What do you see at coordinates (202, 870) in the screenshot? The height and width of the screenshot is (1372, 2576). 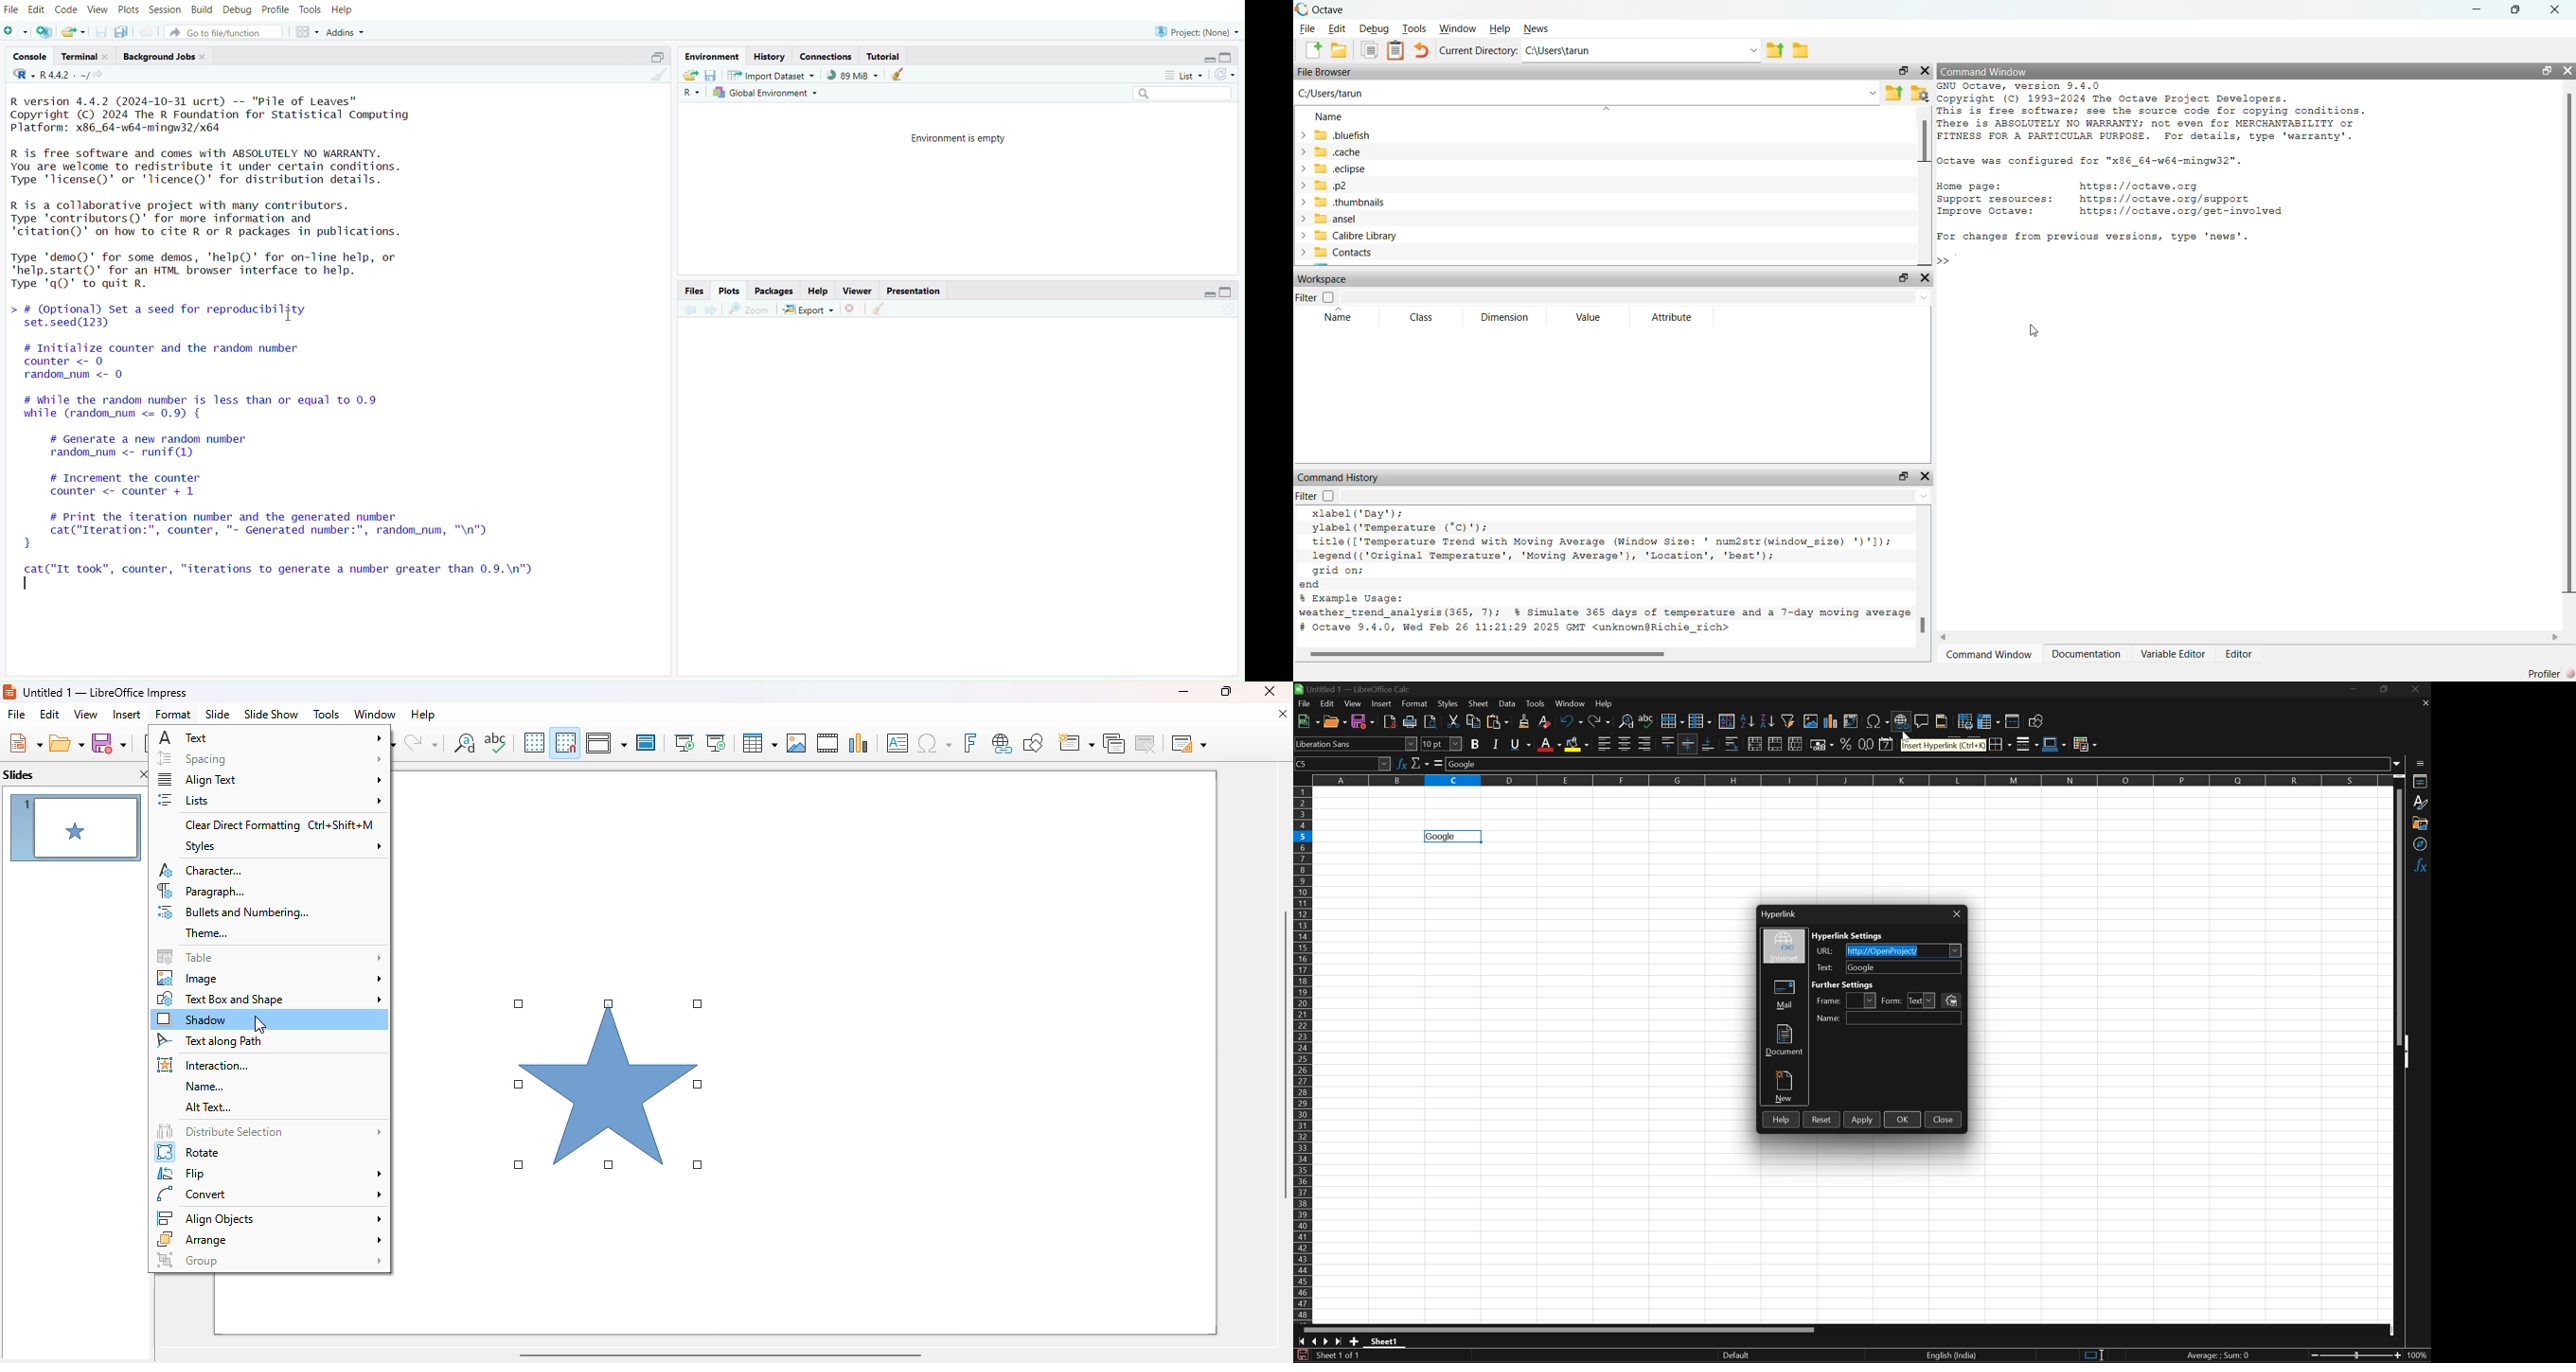 I see `character` at bounding box center [202, 870].